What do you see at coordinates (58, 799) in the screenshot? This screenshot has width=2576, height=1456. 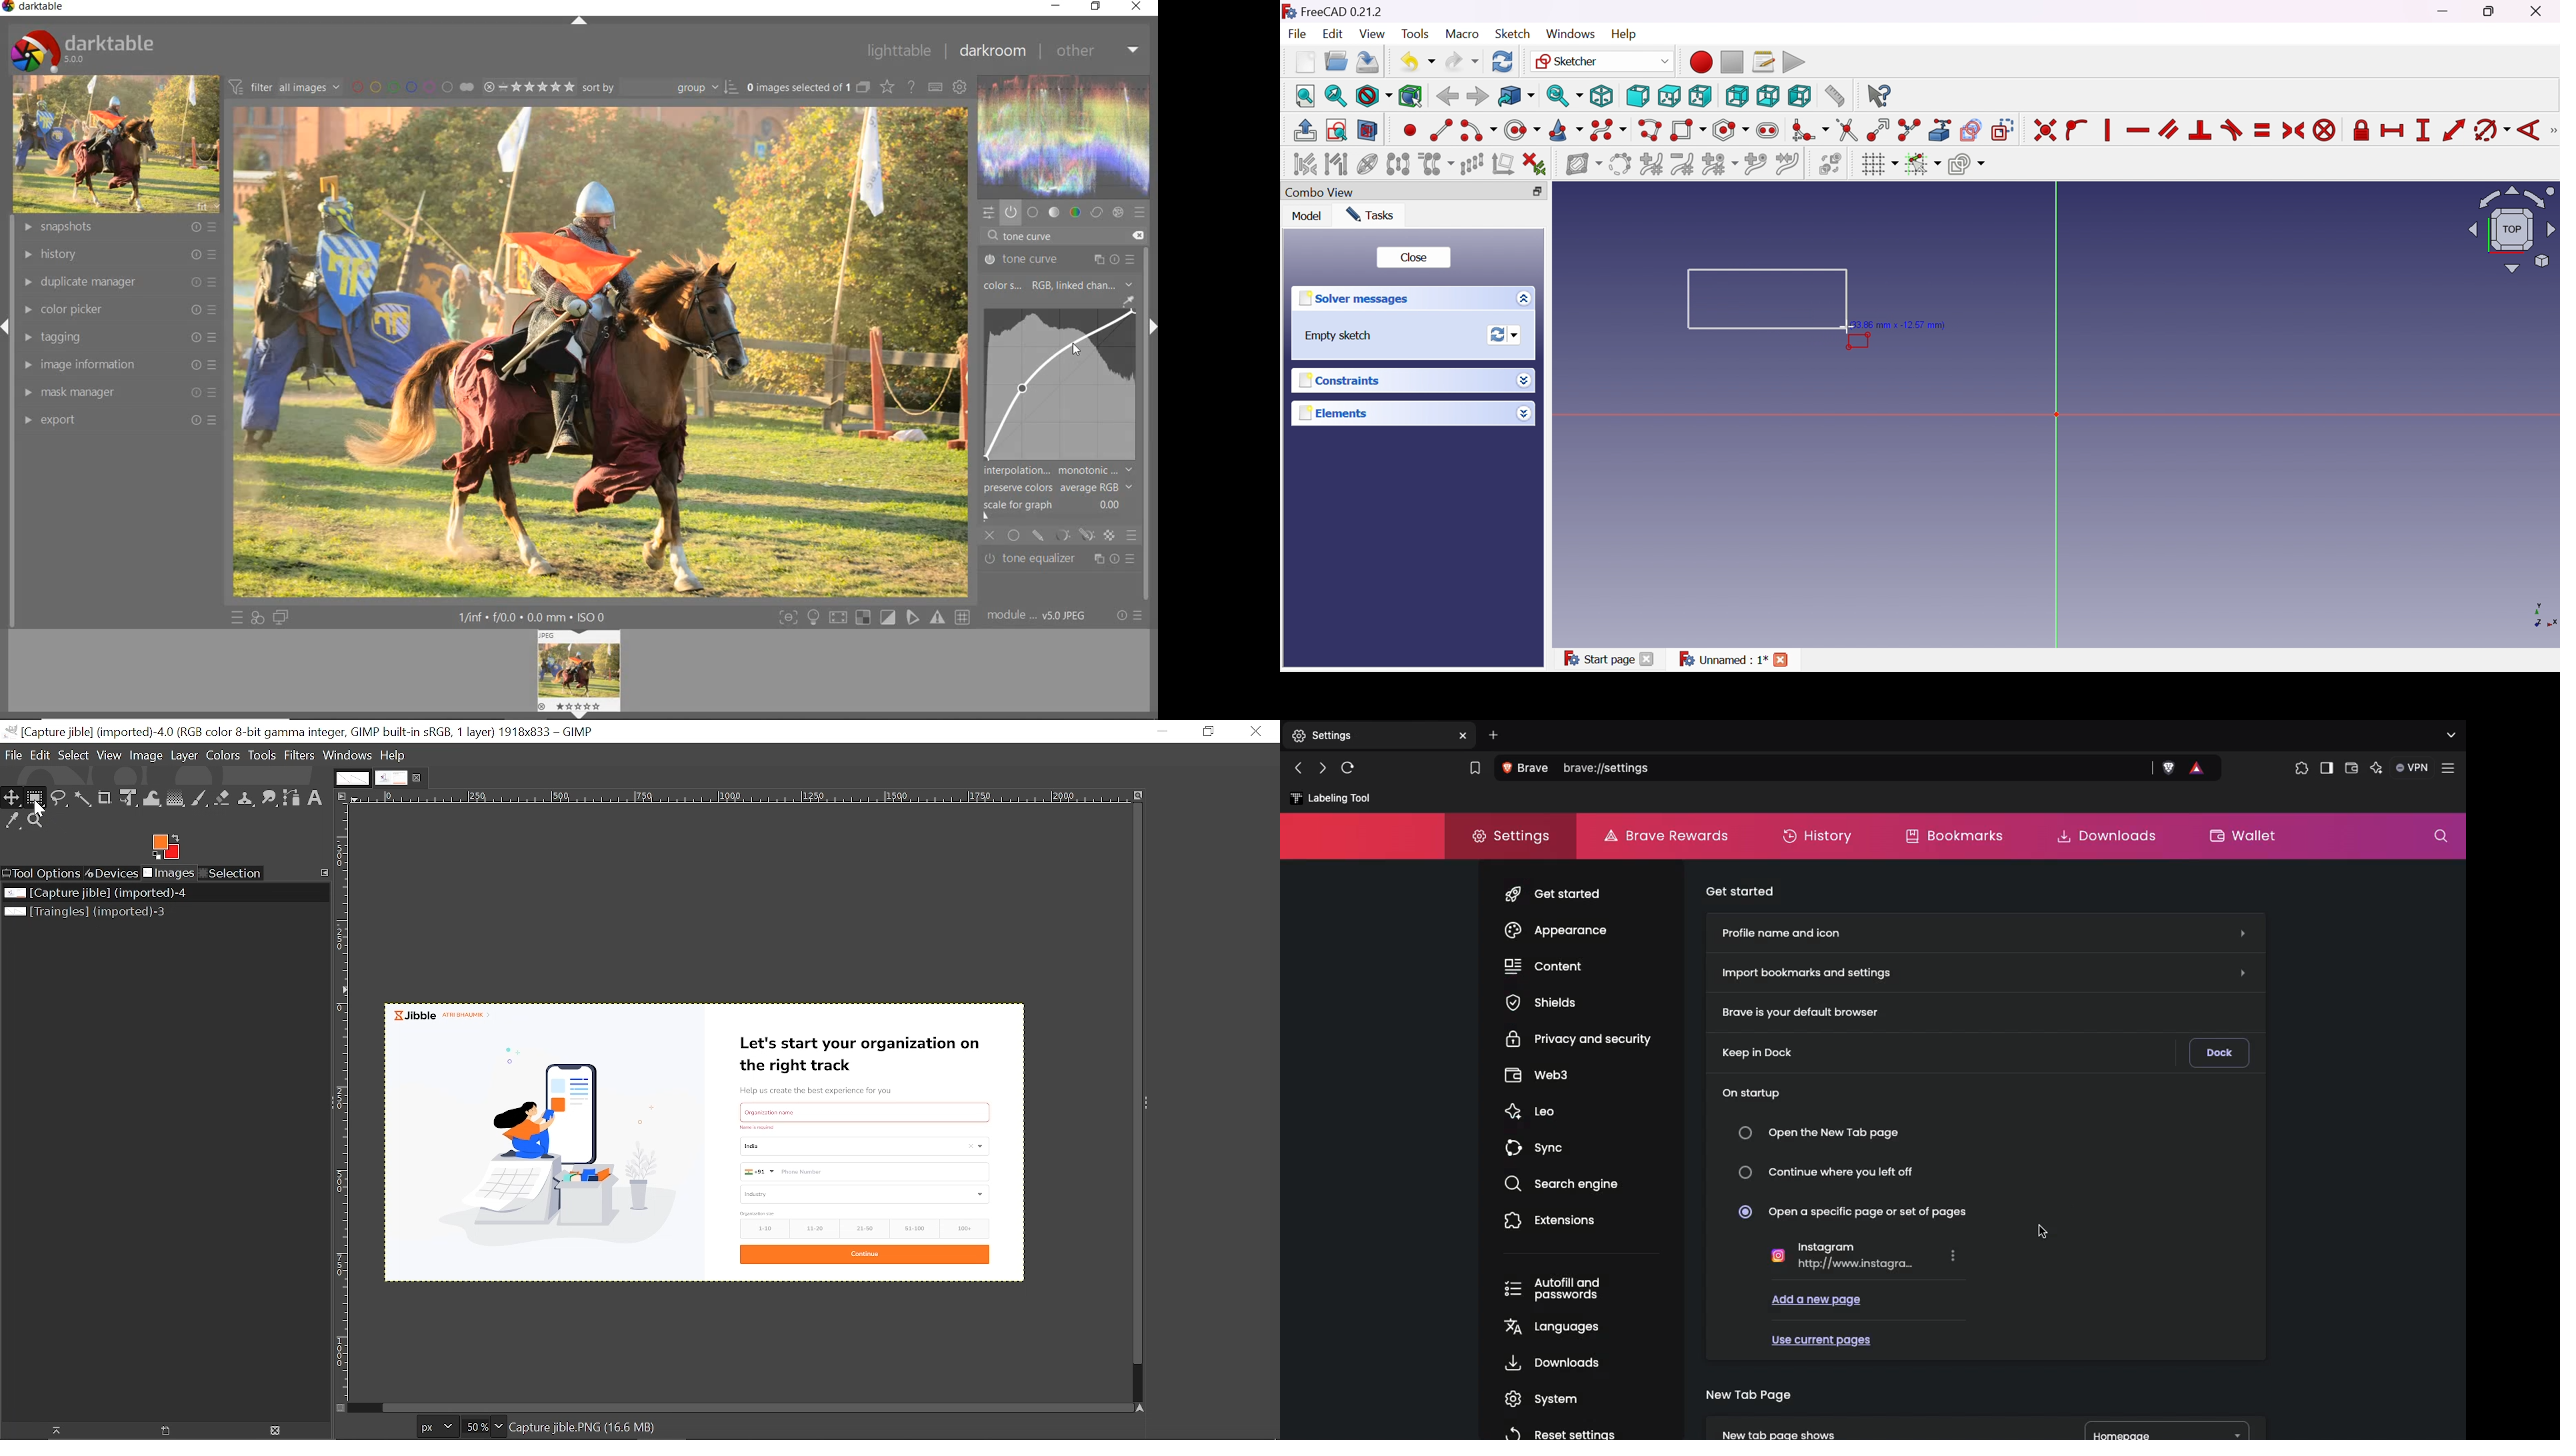 I see `Free select tool` at bounding box center [58, 799].